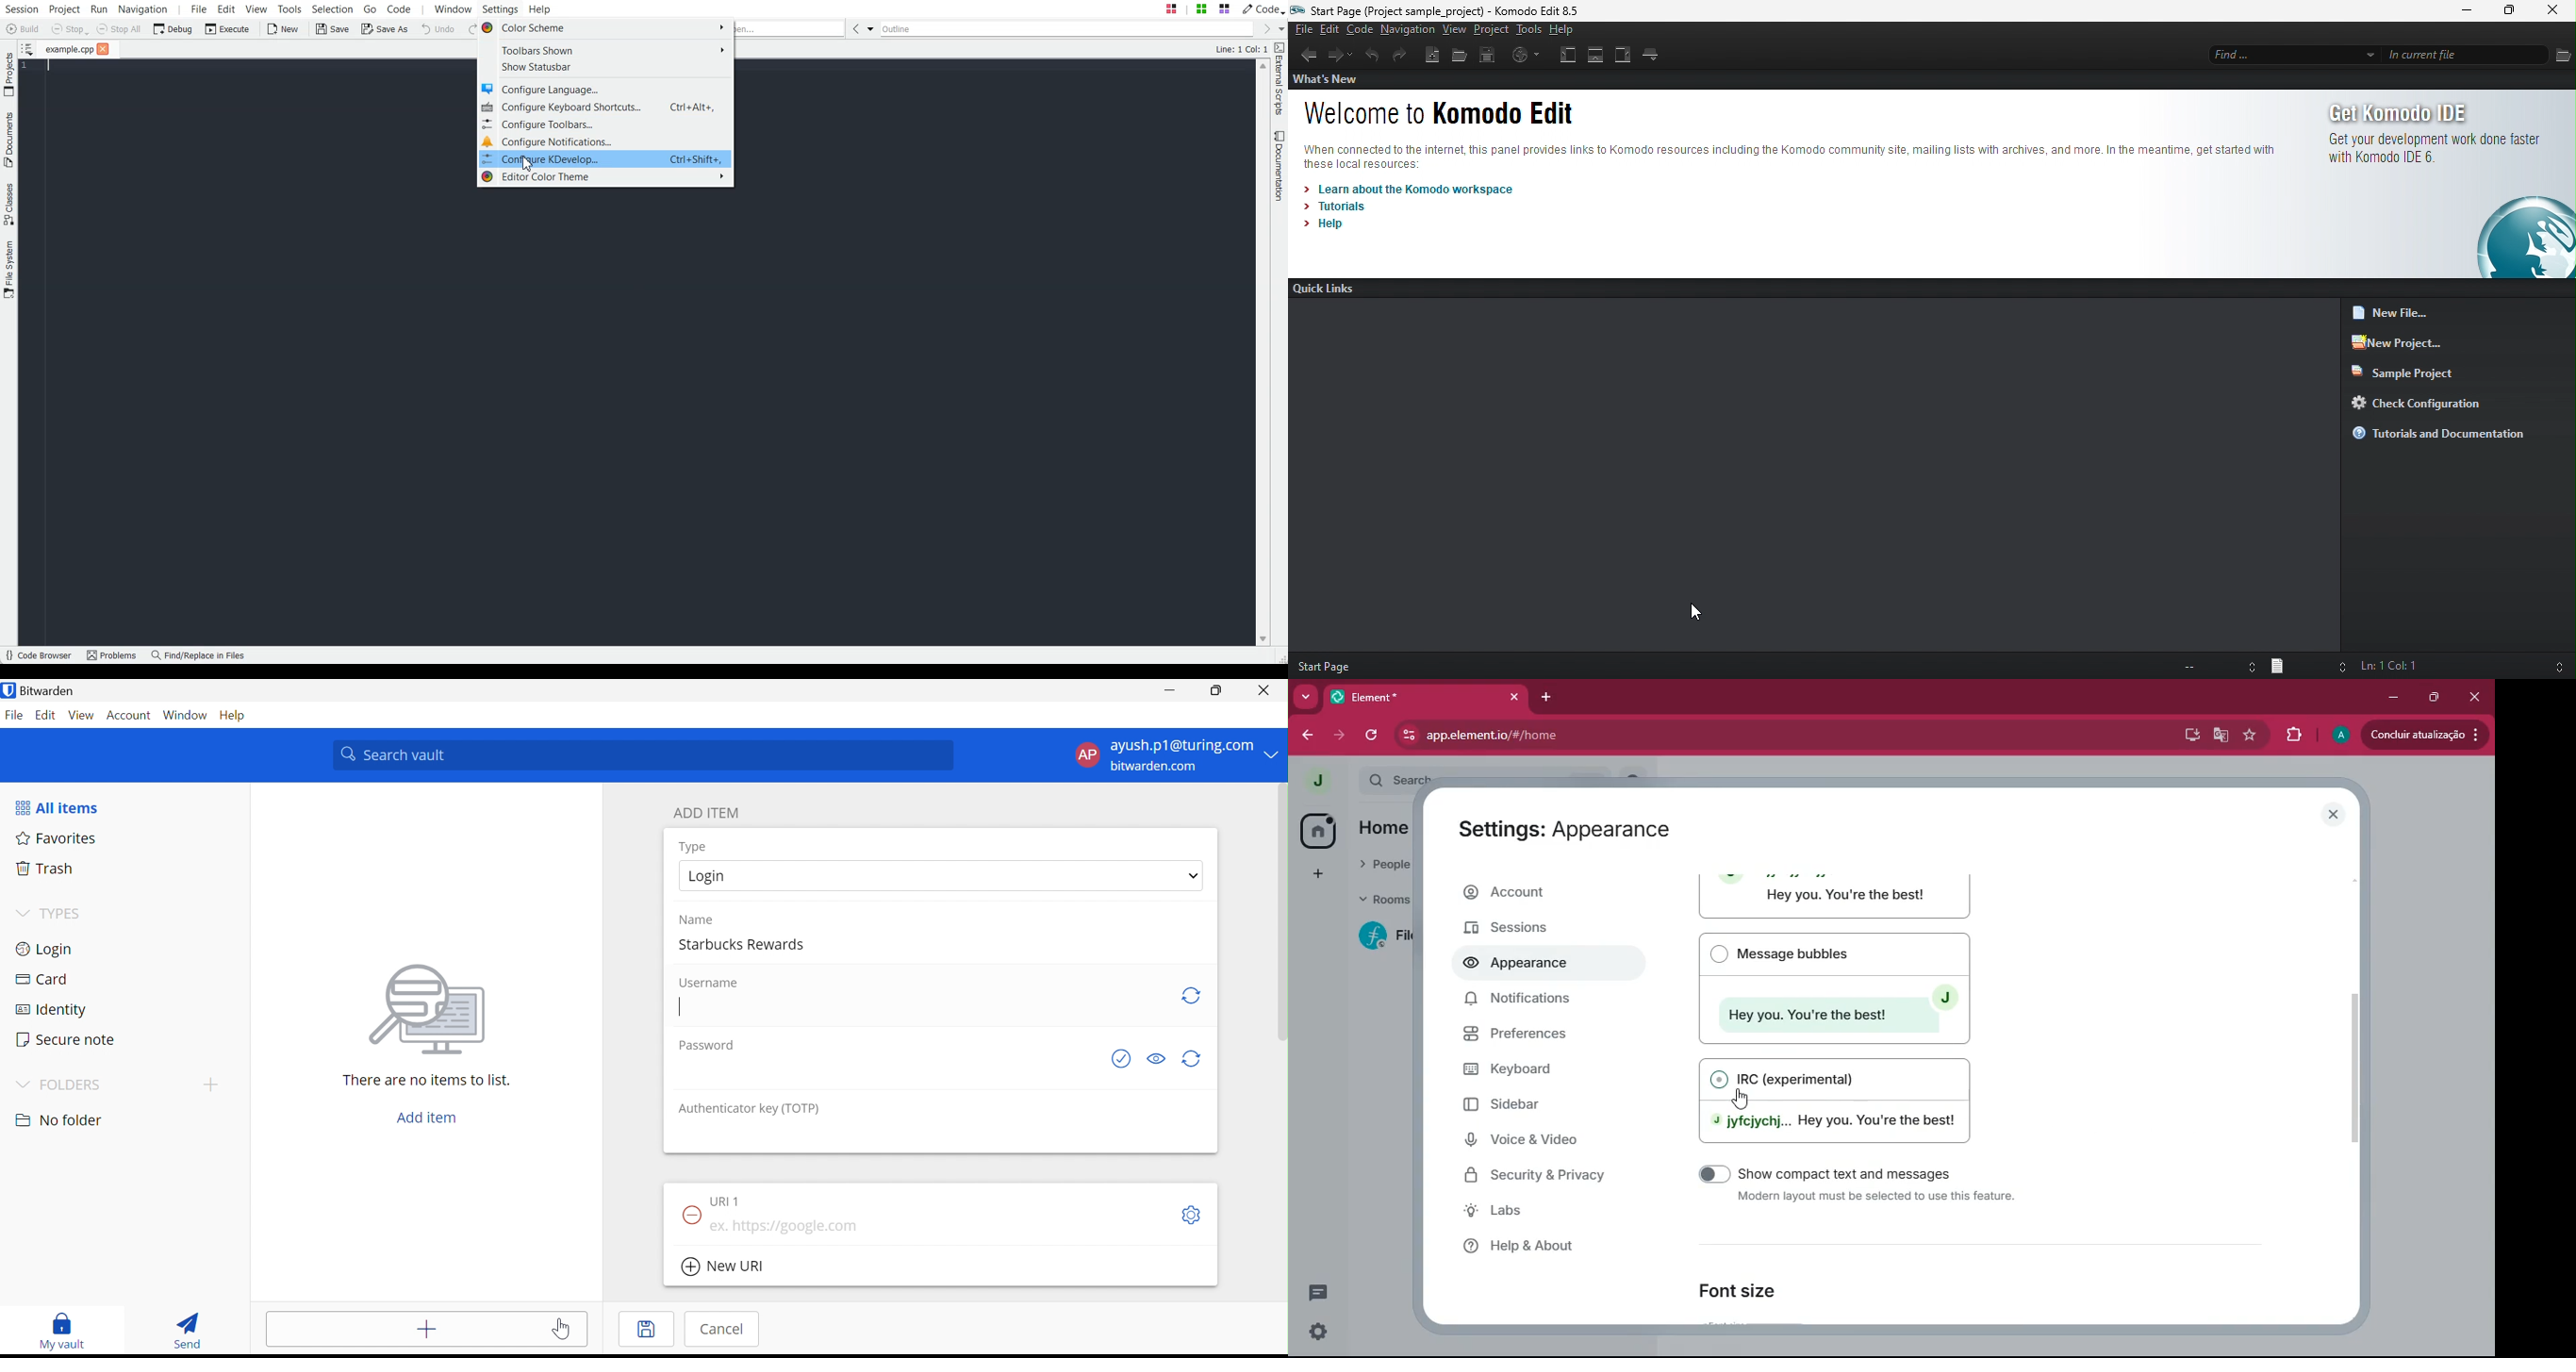 This screenshot has height=1372, width=2576. What do you see at coordinates (1749, 1290) in the screenshot?
I see `font size` at bounding box center [1749, 1290].